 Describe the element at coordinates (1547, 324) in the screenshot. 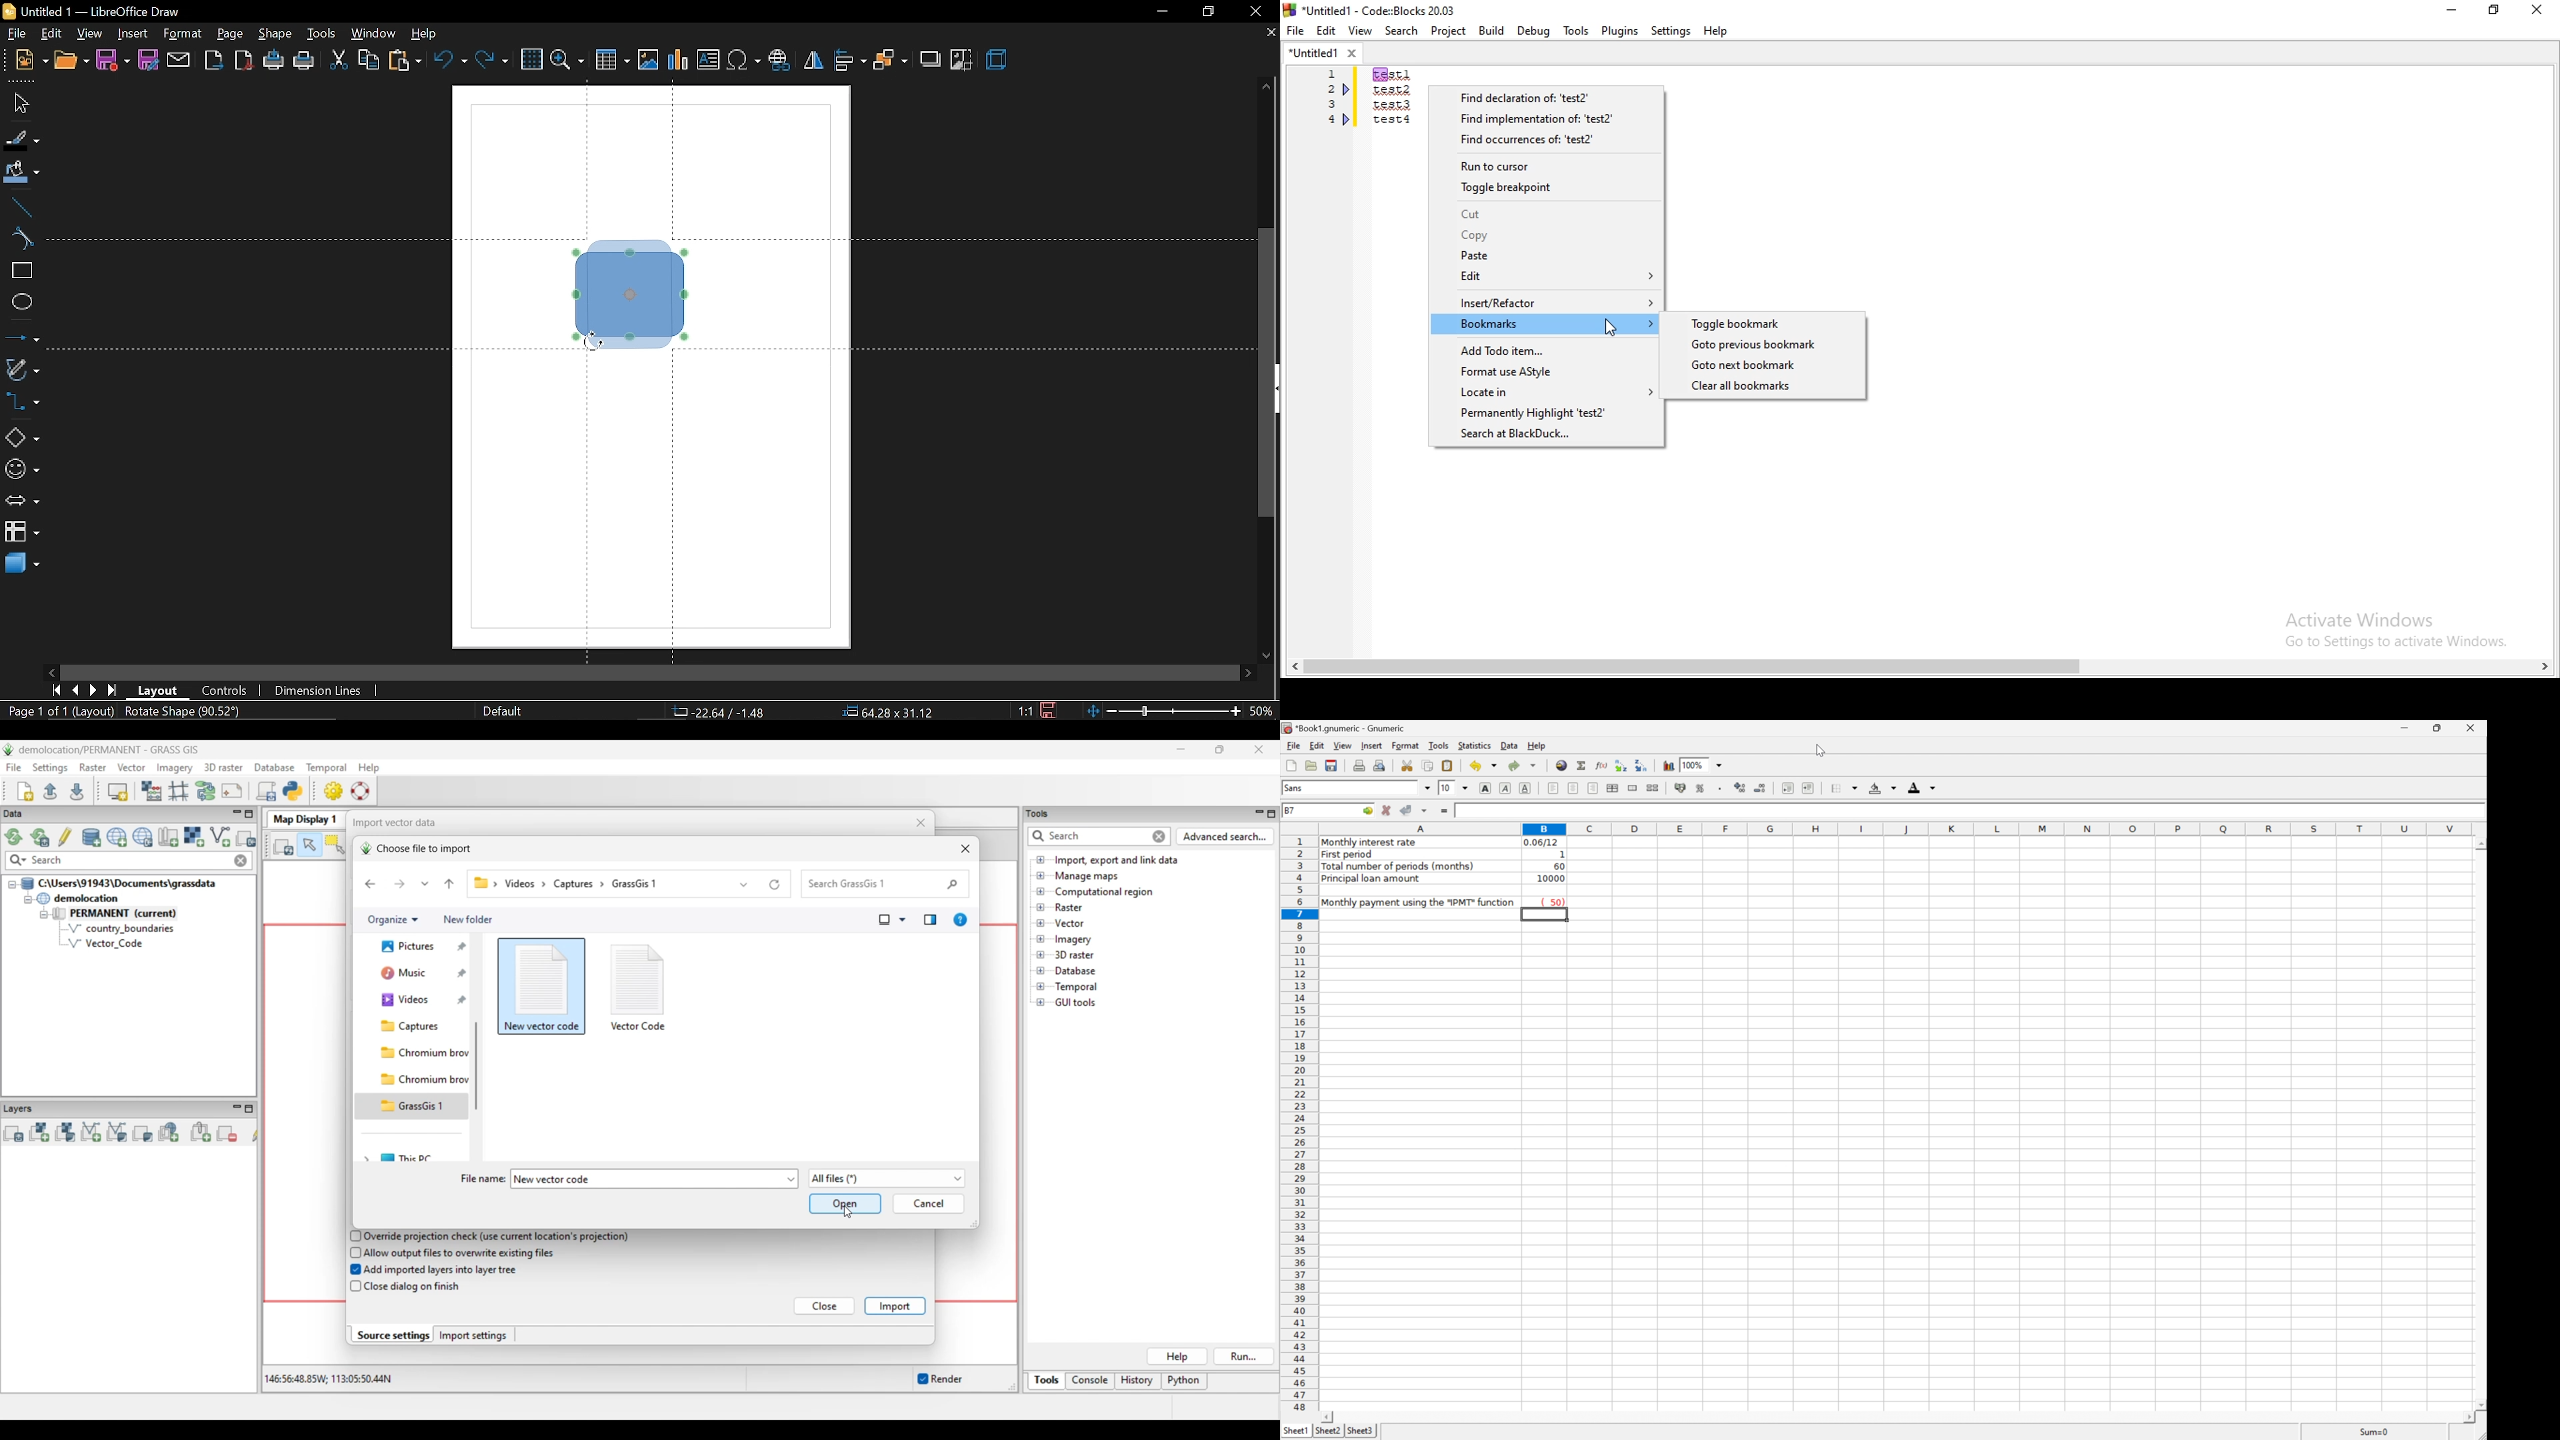

I see `Bookmarks` at that location.